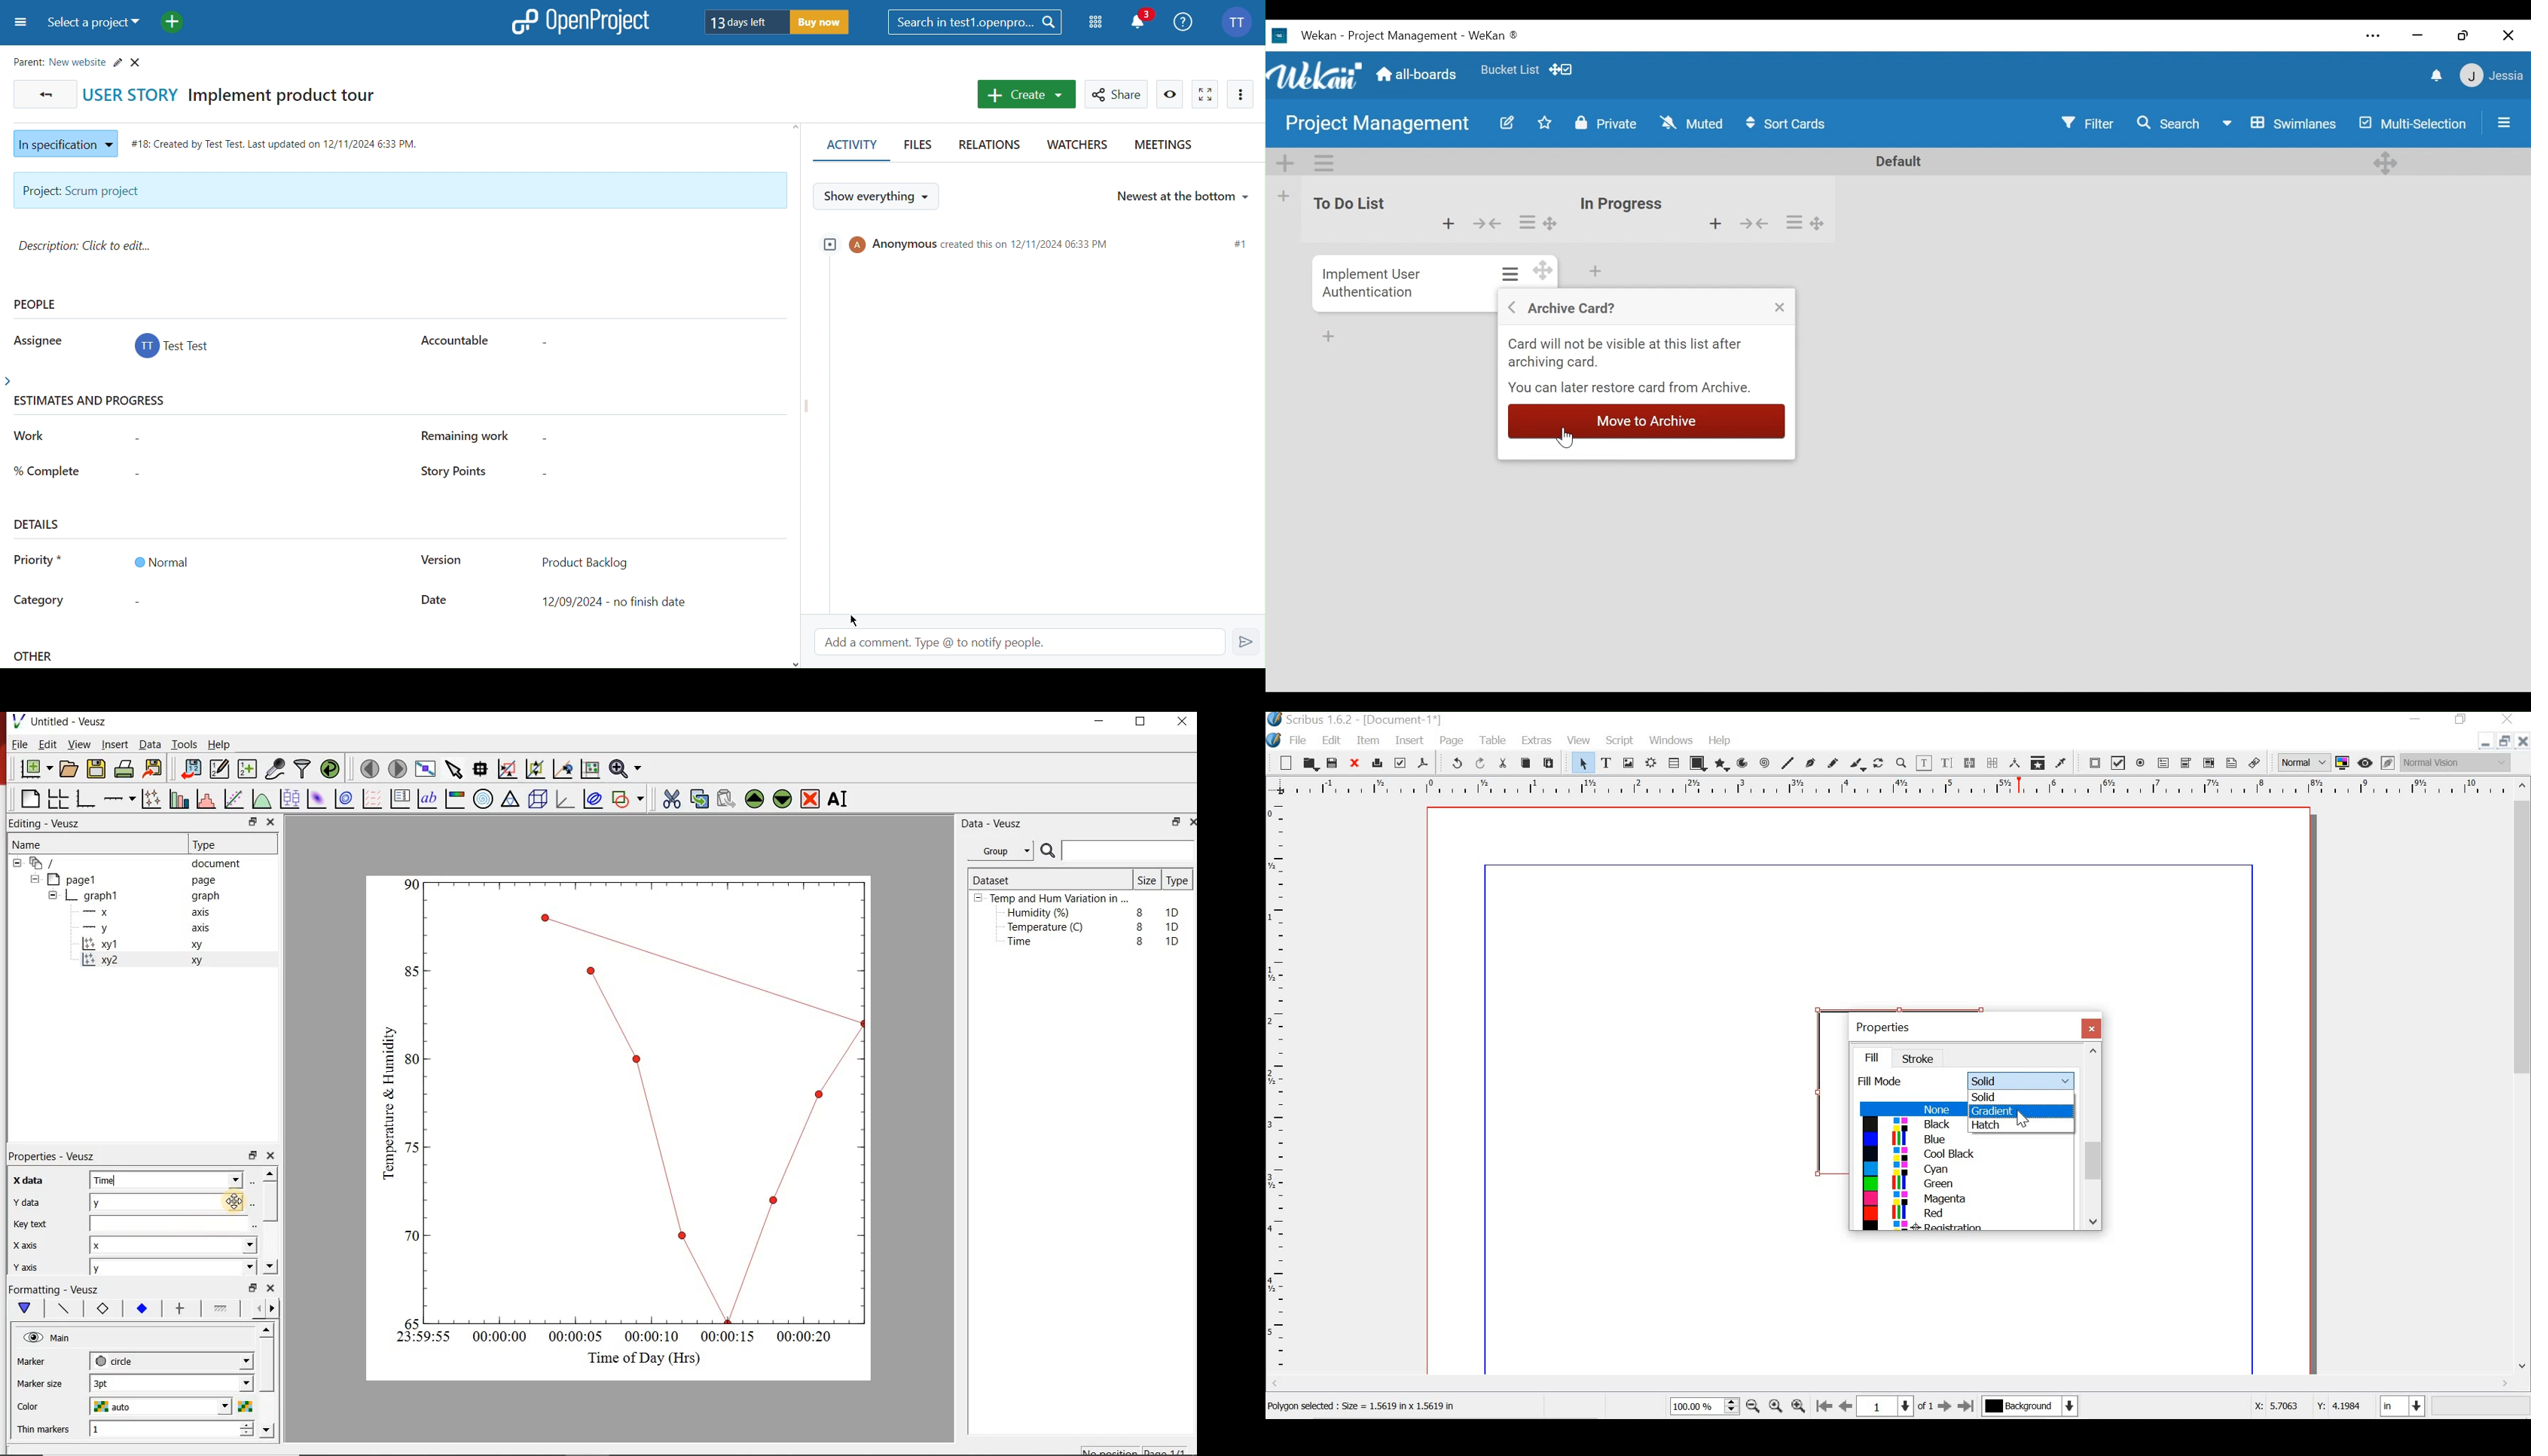 Image resolution: width=2548 pixels, height=1456 pixels. I want to click on Move the selected widget down, so click(785, 799).